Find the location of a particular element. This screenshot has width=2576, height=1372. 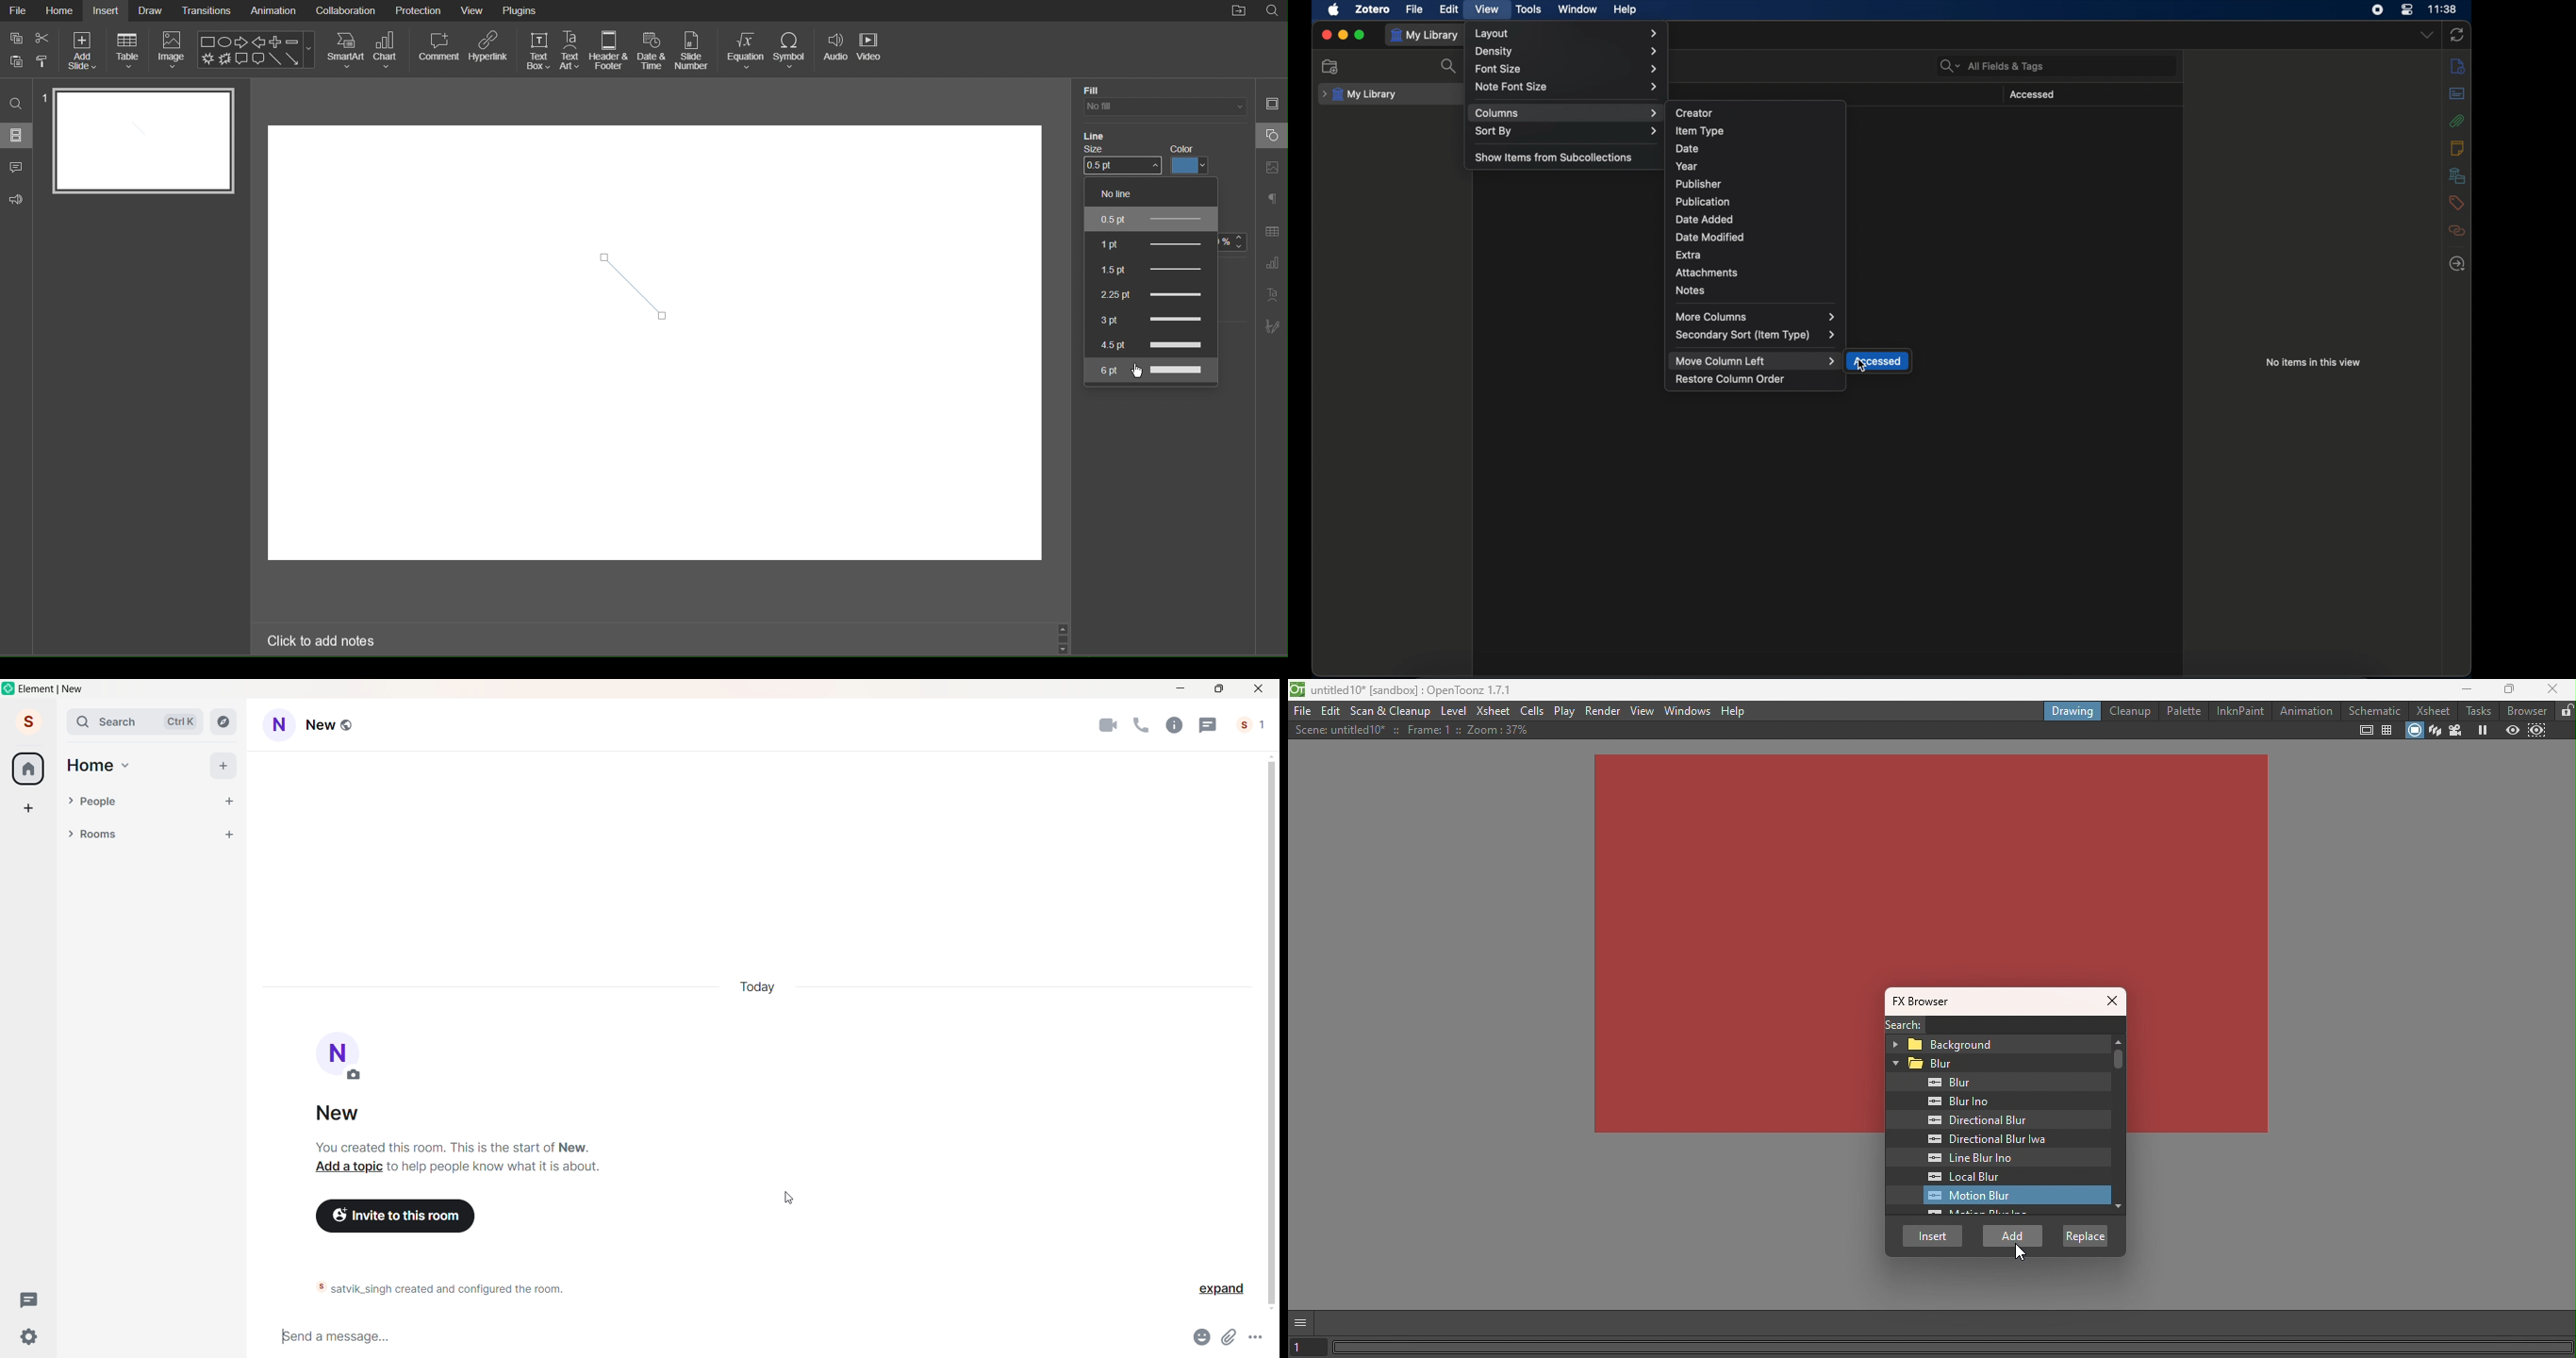

Video Call is located at coordinates (1108, 722).